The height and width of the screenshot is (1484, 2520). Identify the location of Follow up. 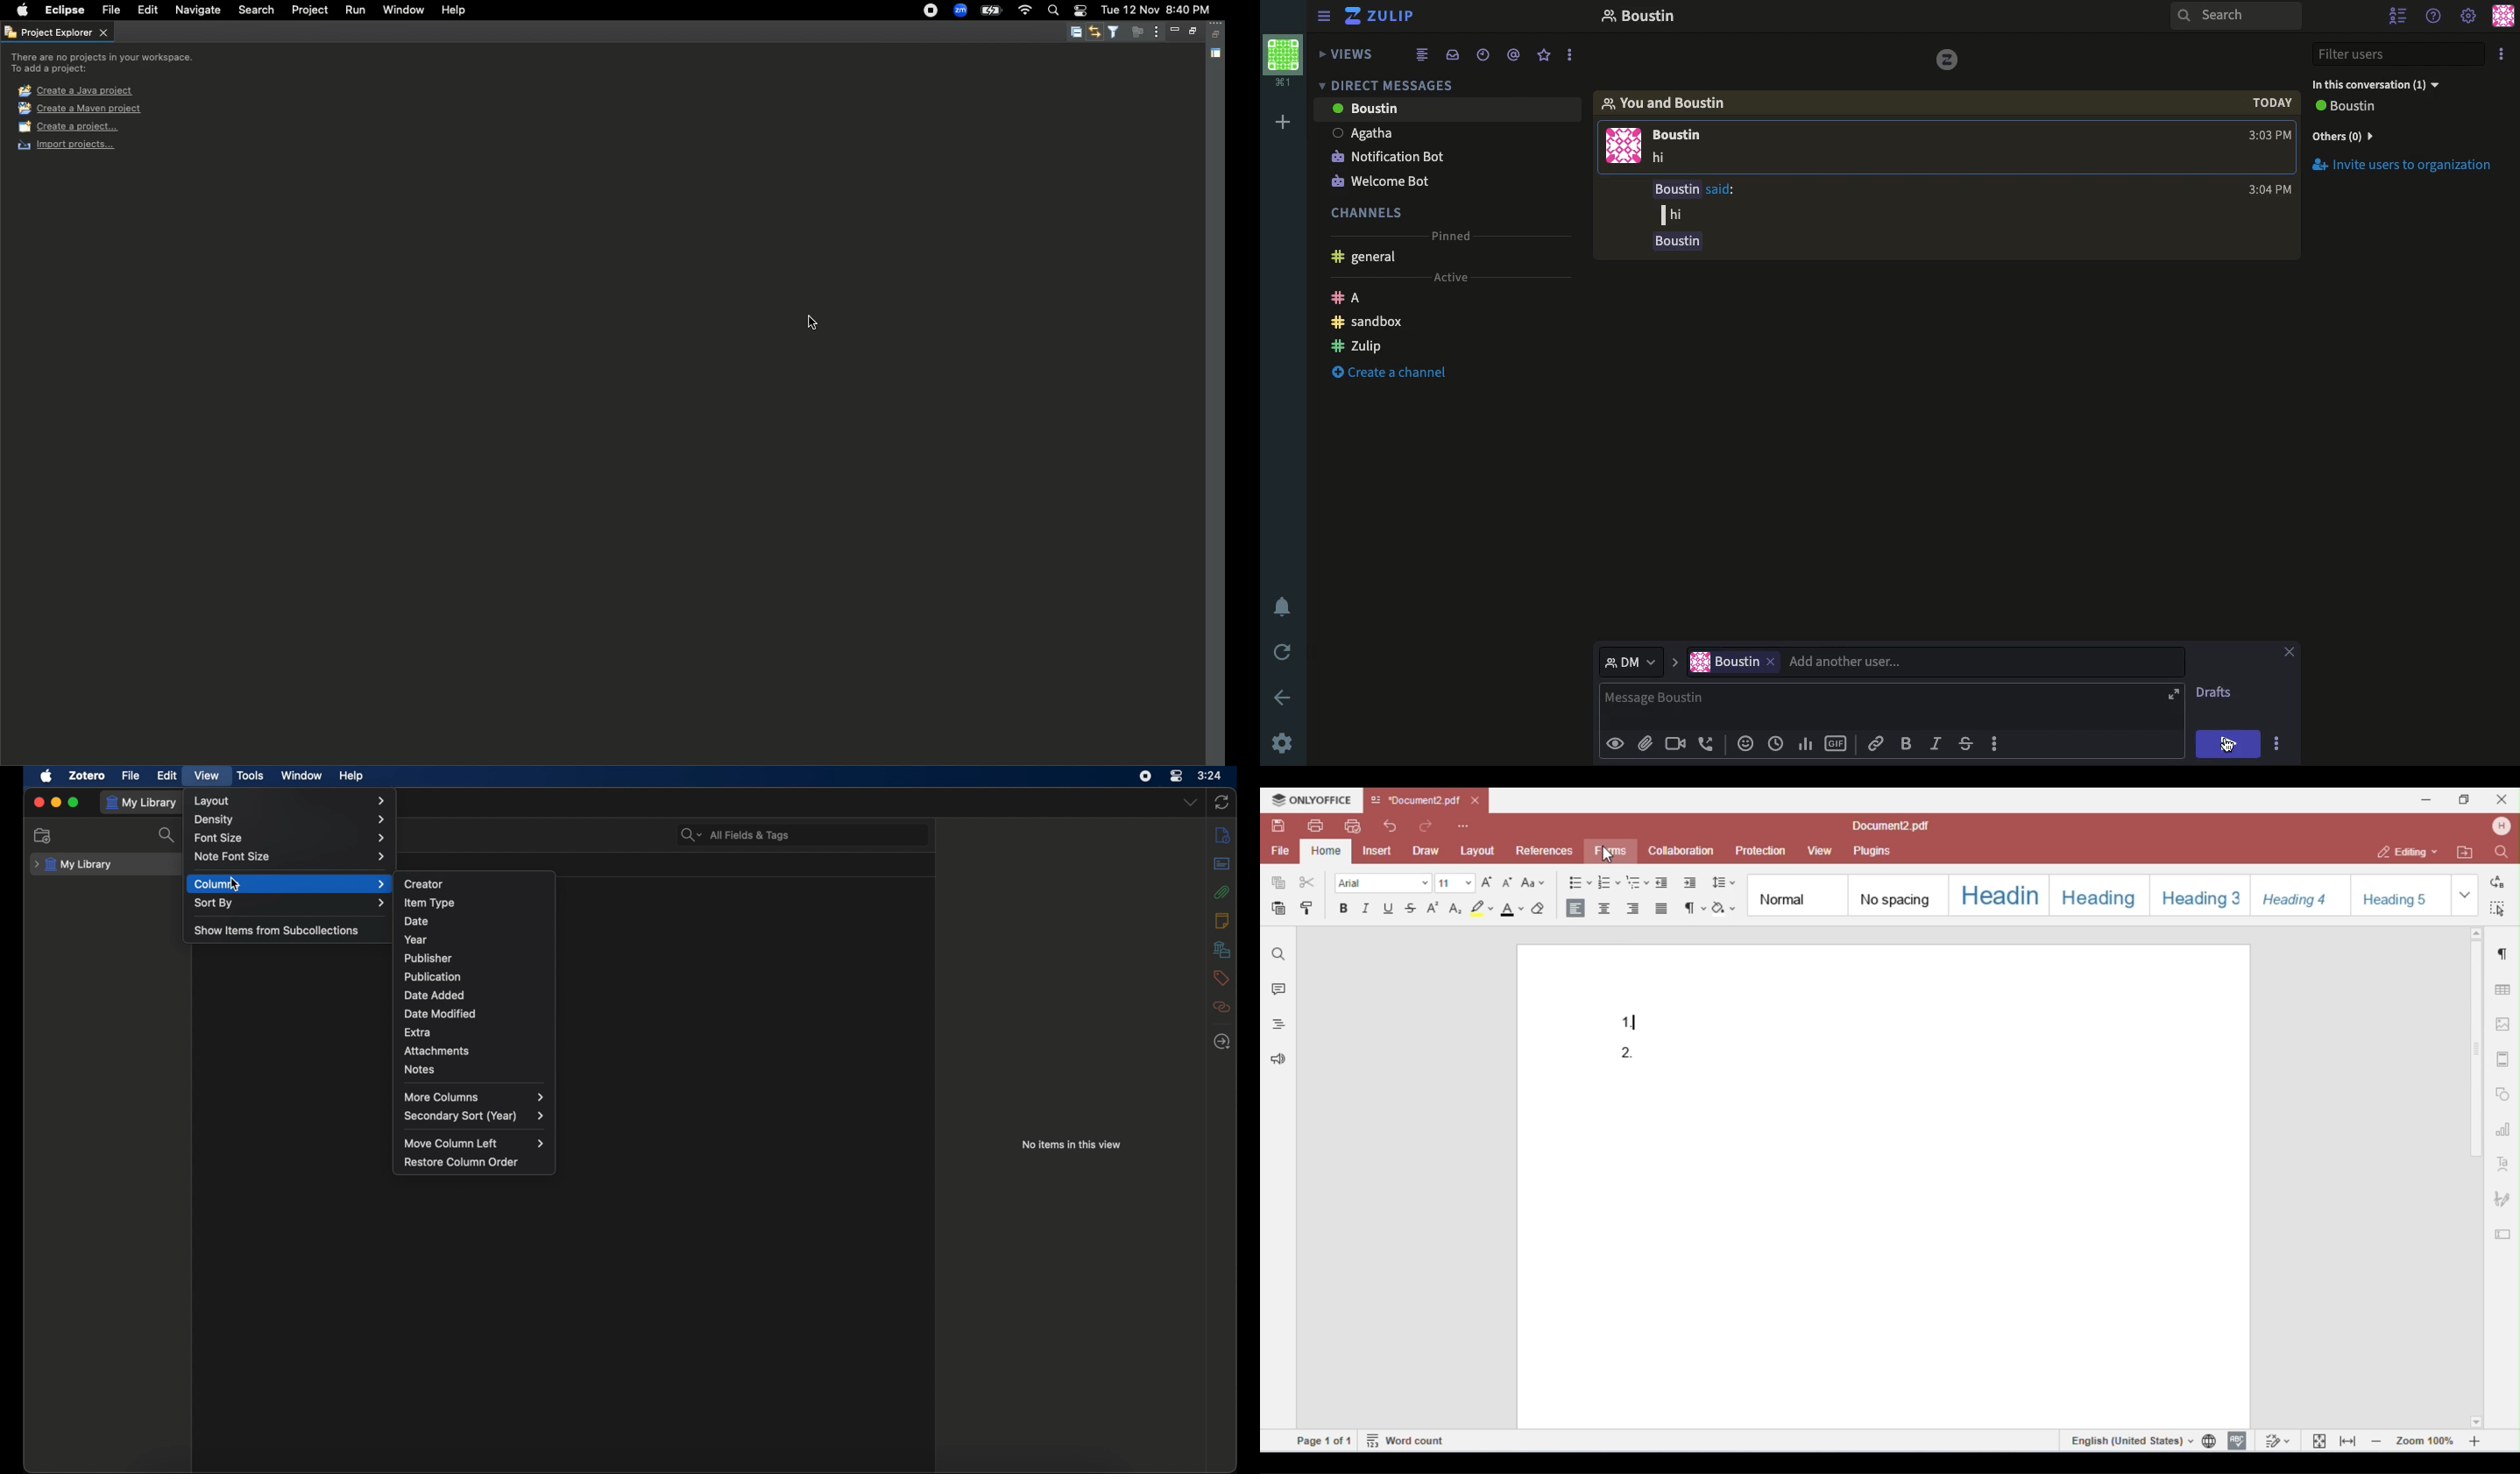
(1950, 218).